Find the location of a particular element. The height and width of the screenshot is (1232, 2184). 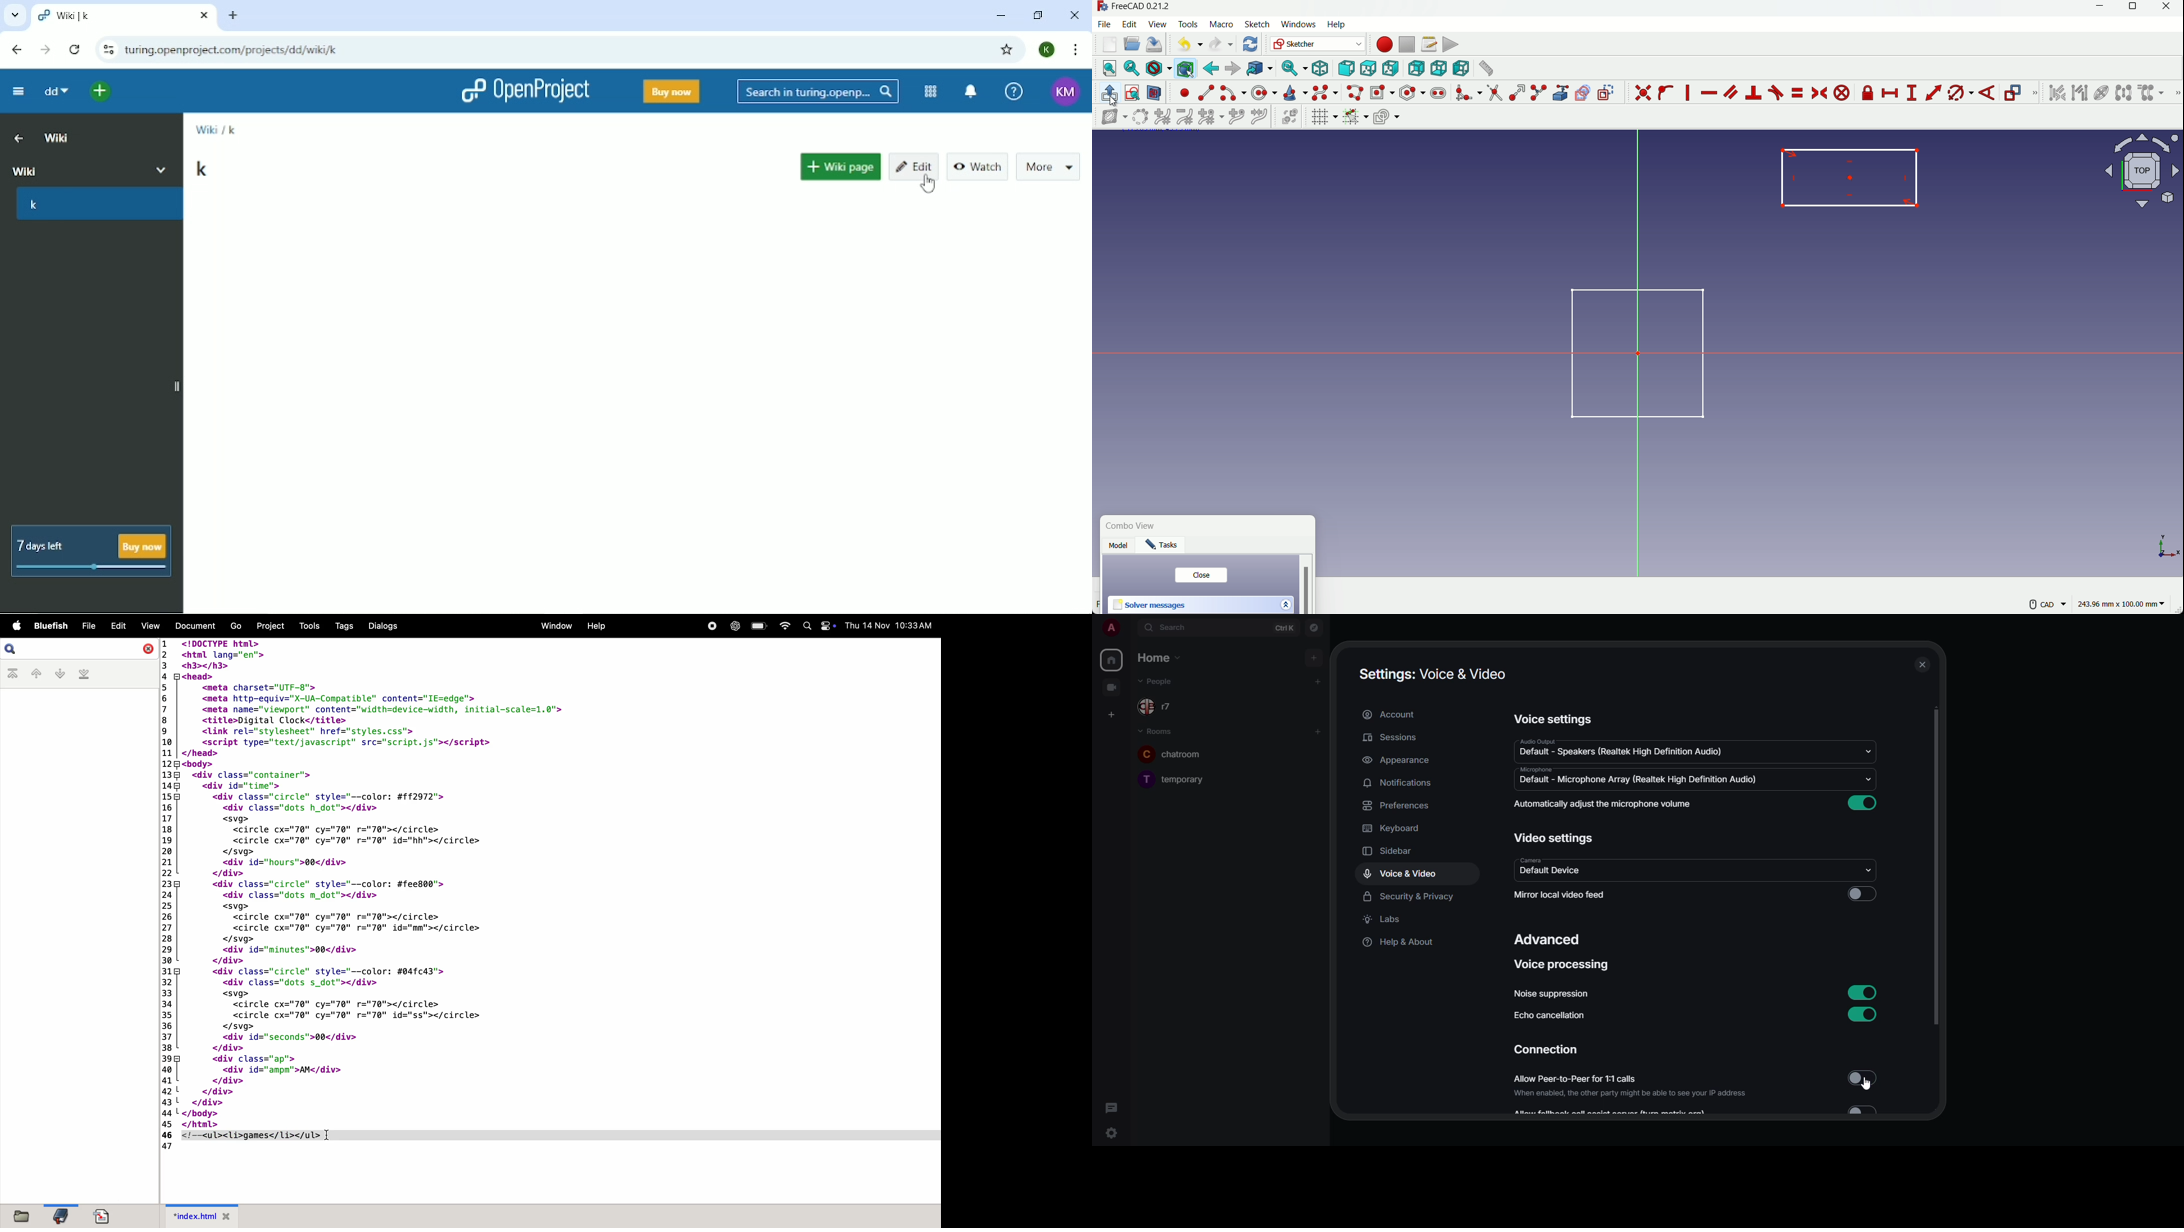

battery is located at coordinates (758, 626).